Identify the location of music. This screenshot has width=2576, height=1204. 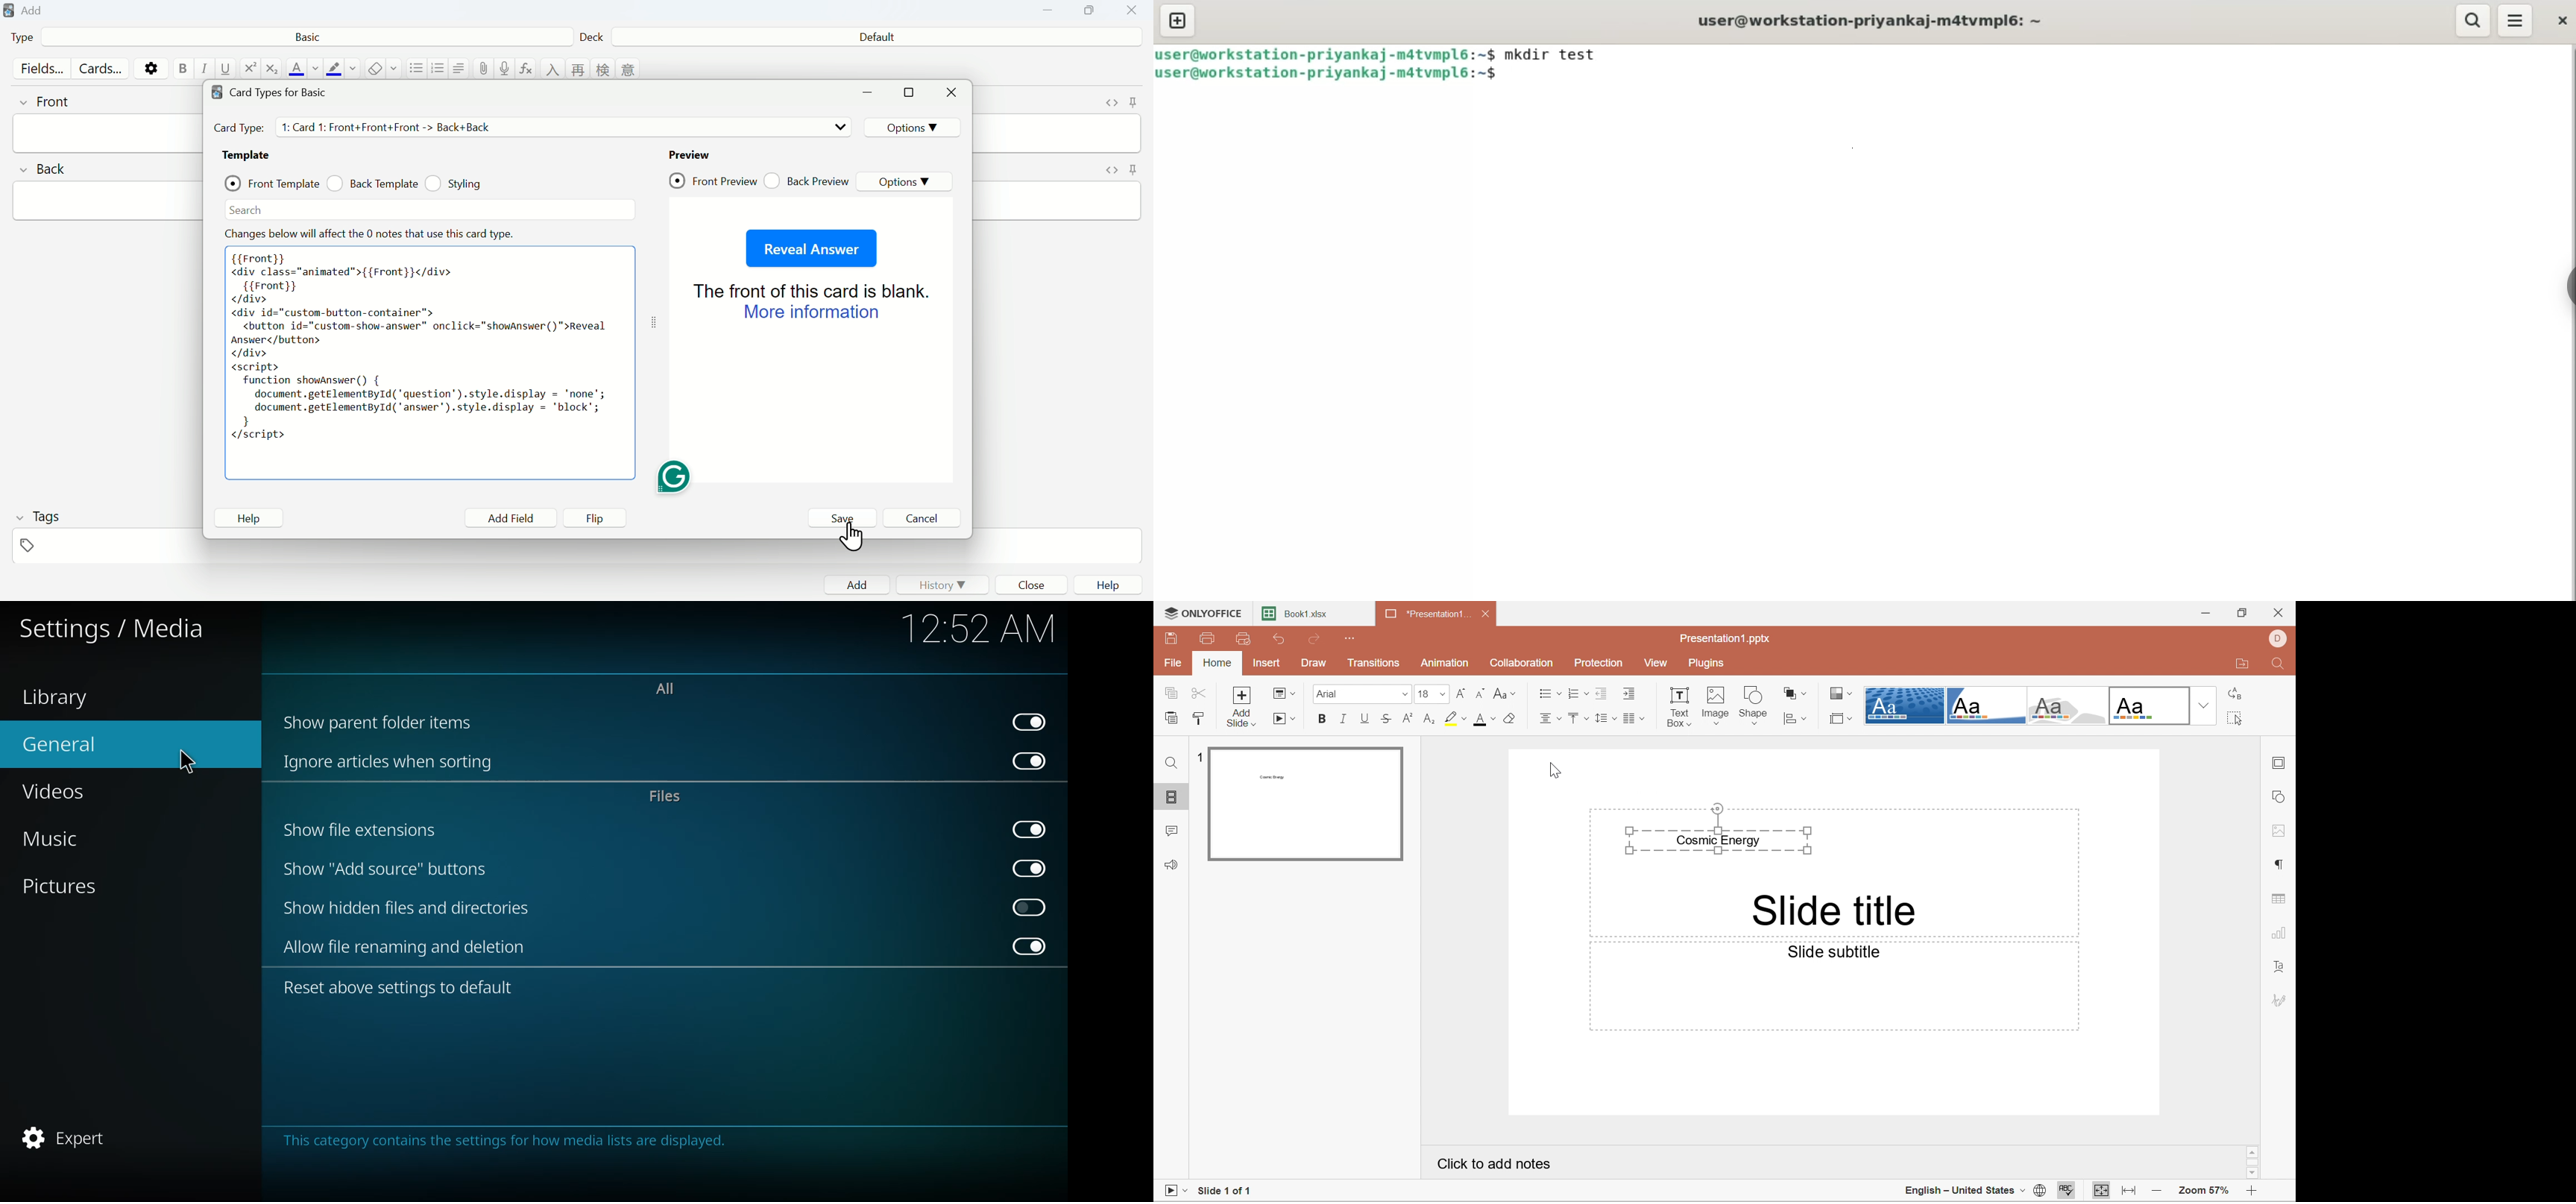
(66, 837).